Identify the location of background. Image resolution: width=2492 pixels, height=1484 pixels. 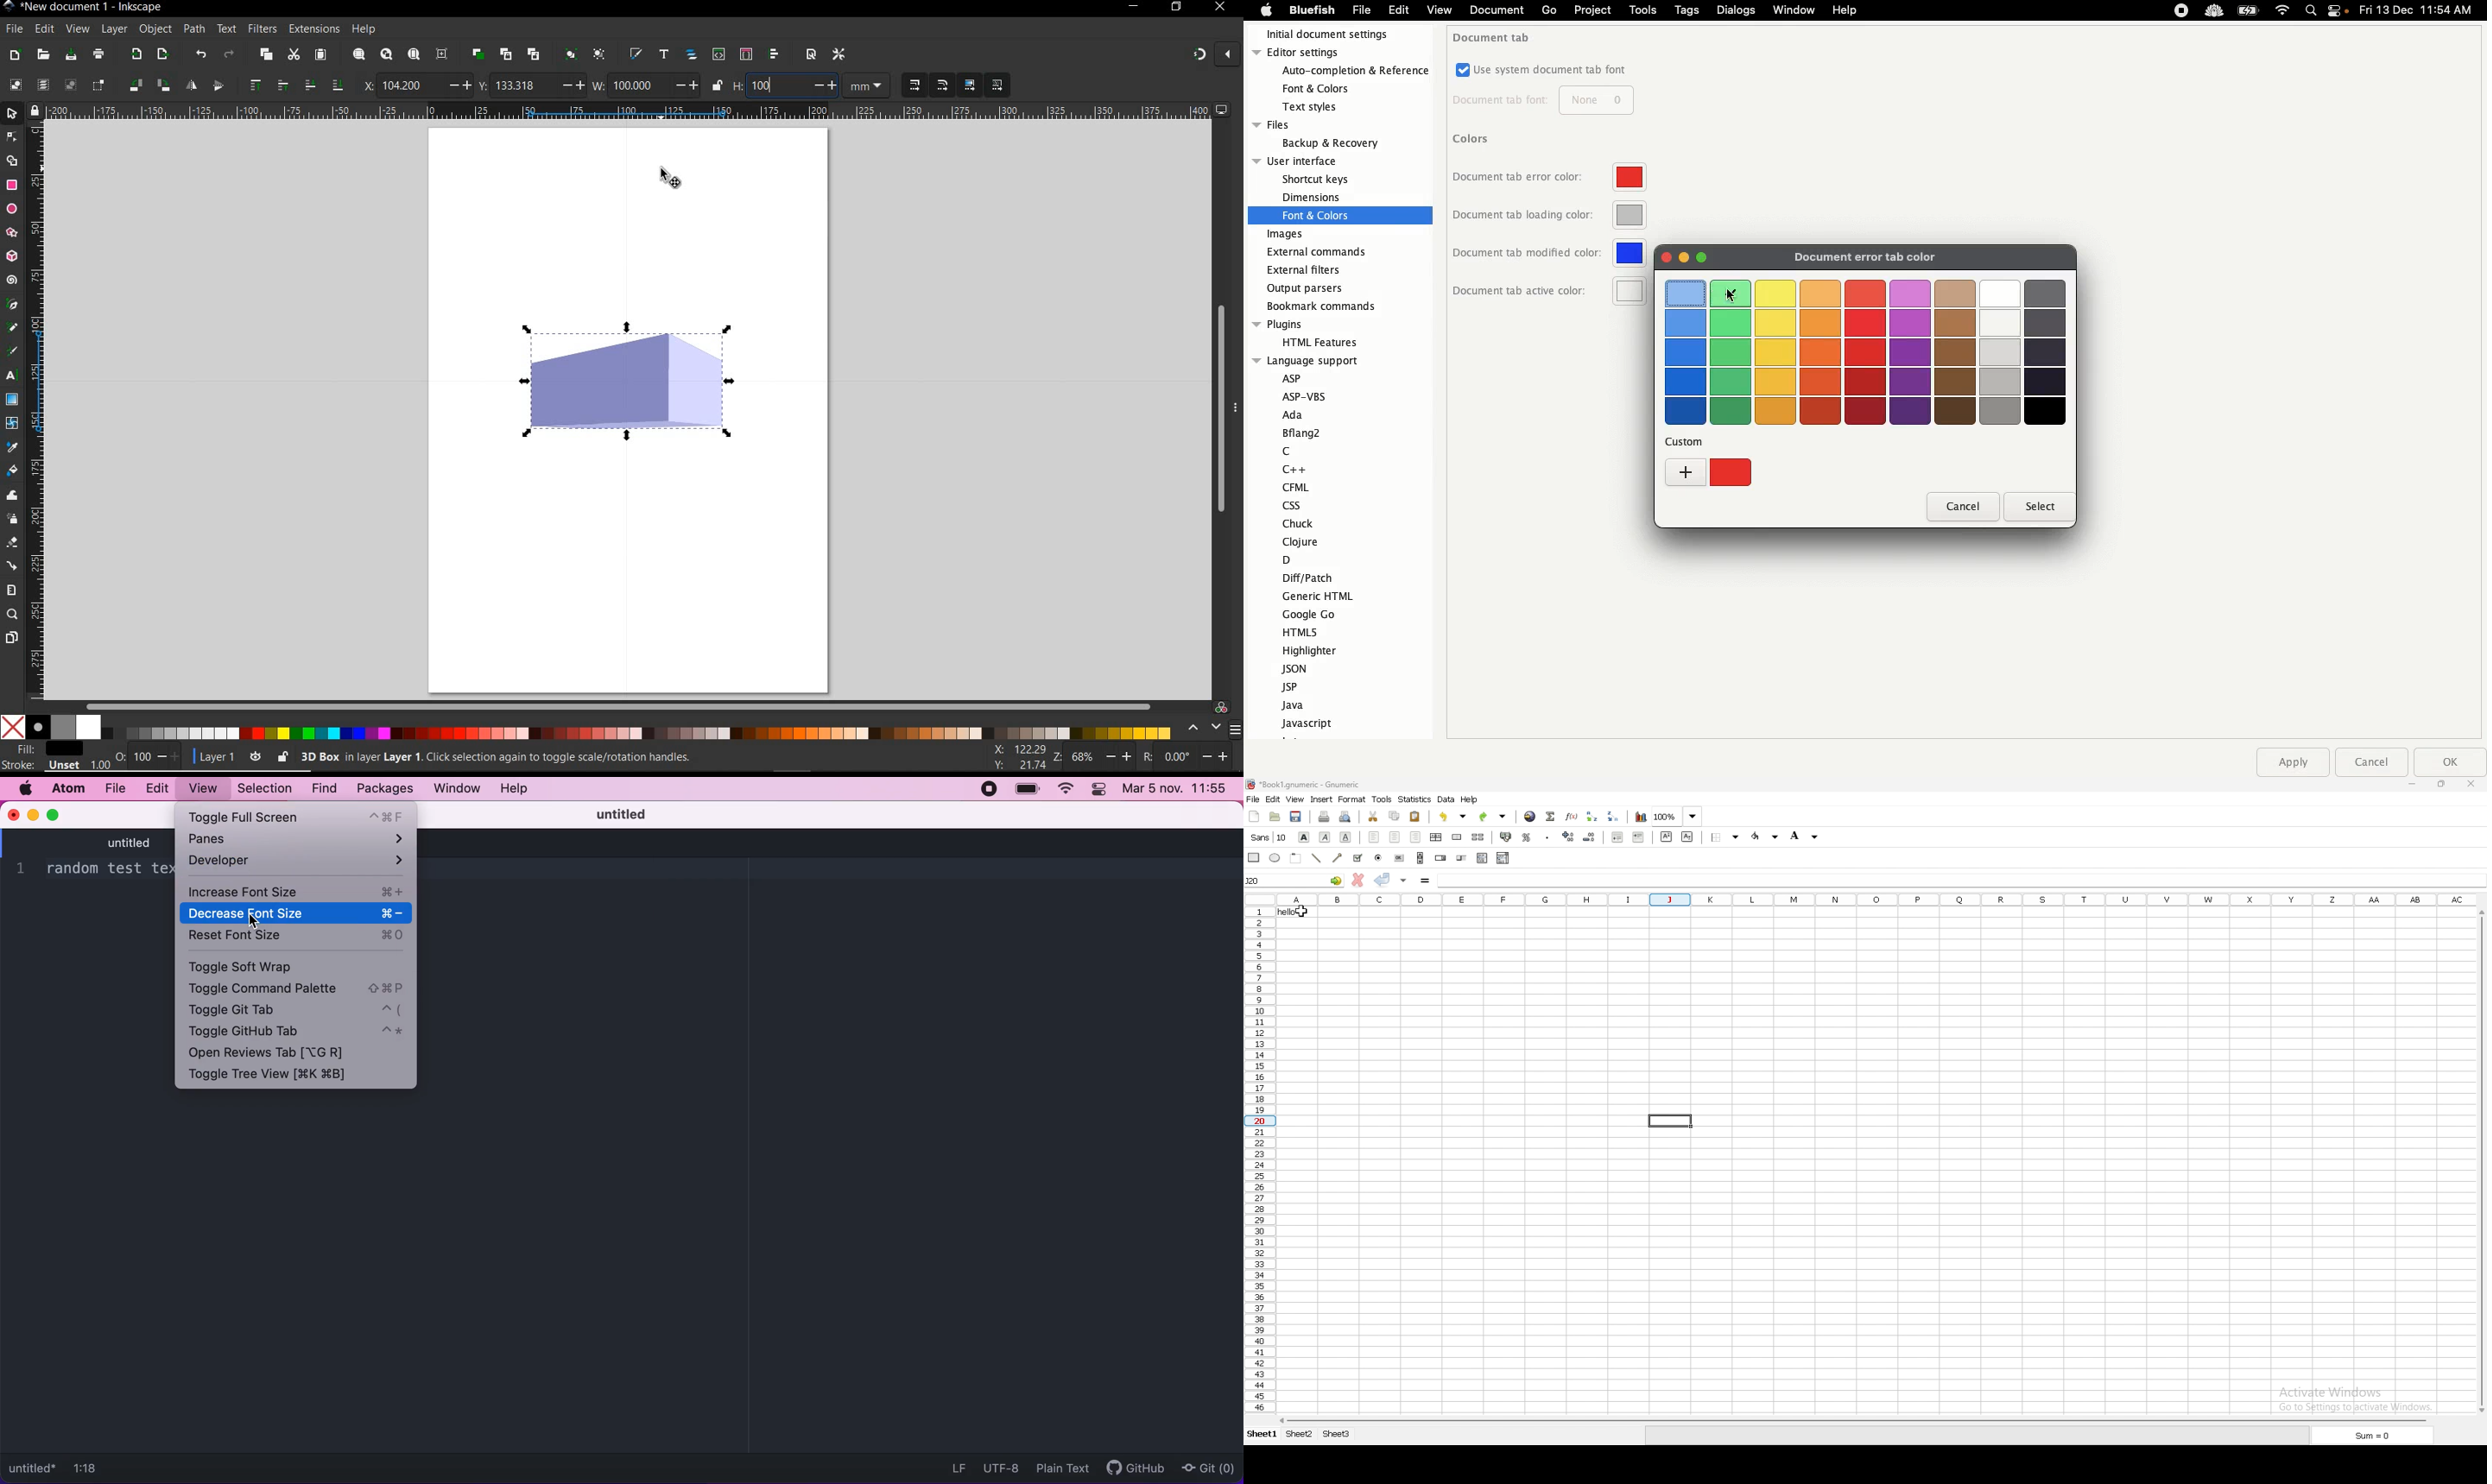
(1767, 837).